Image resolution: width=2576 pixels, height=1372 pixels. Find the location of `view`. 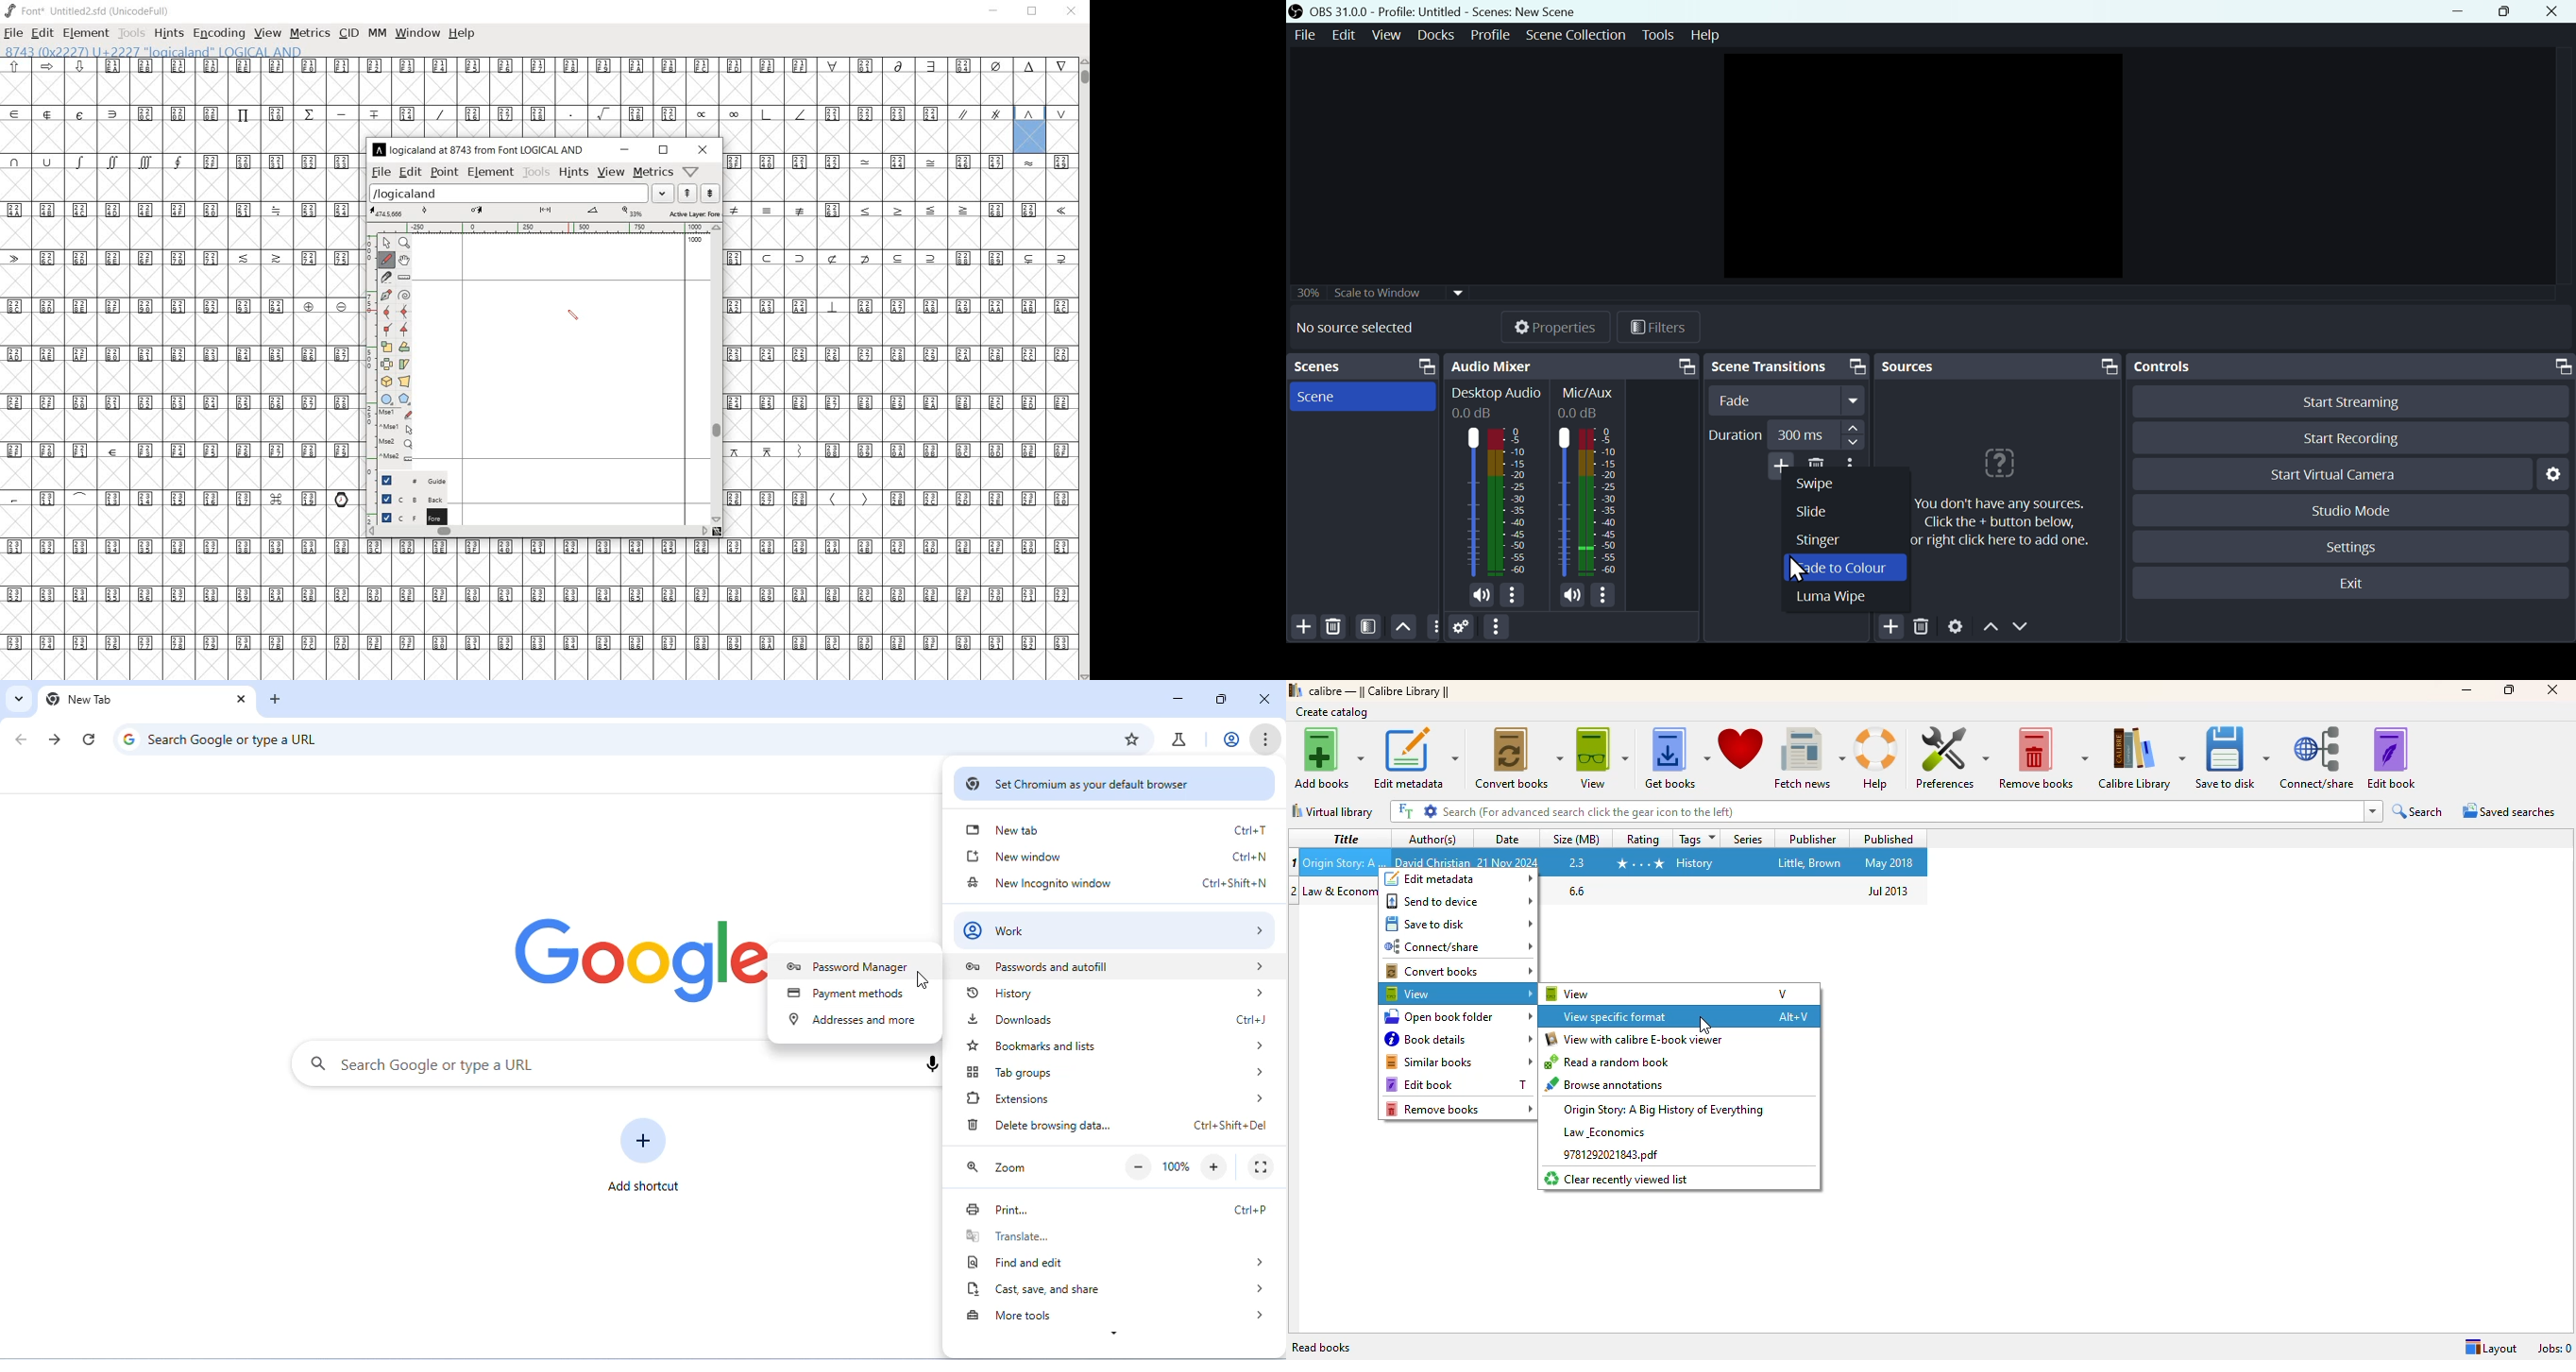

view is located at coordinates (610, 172).